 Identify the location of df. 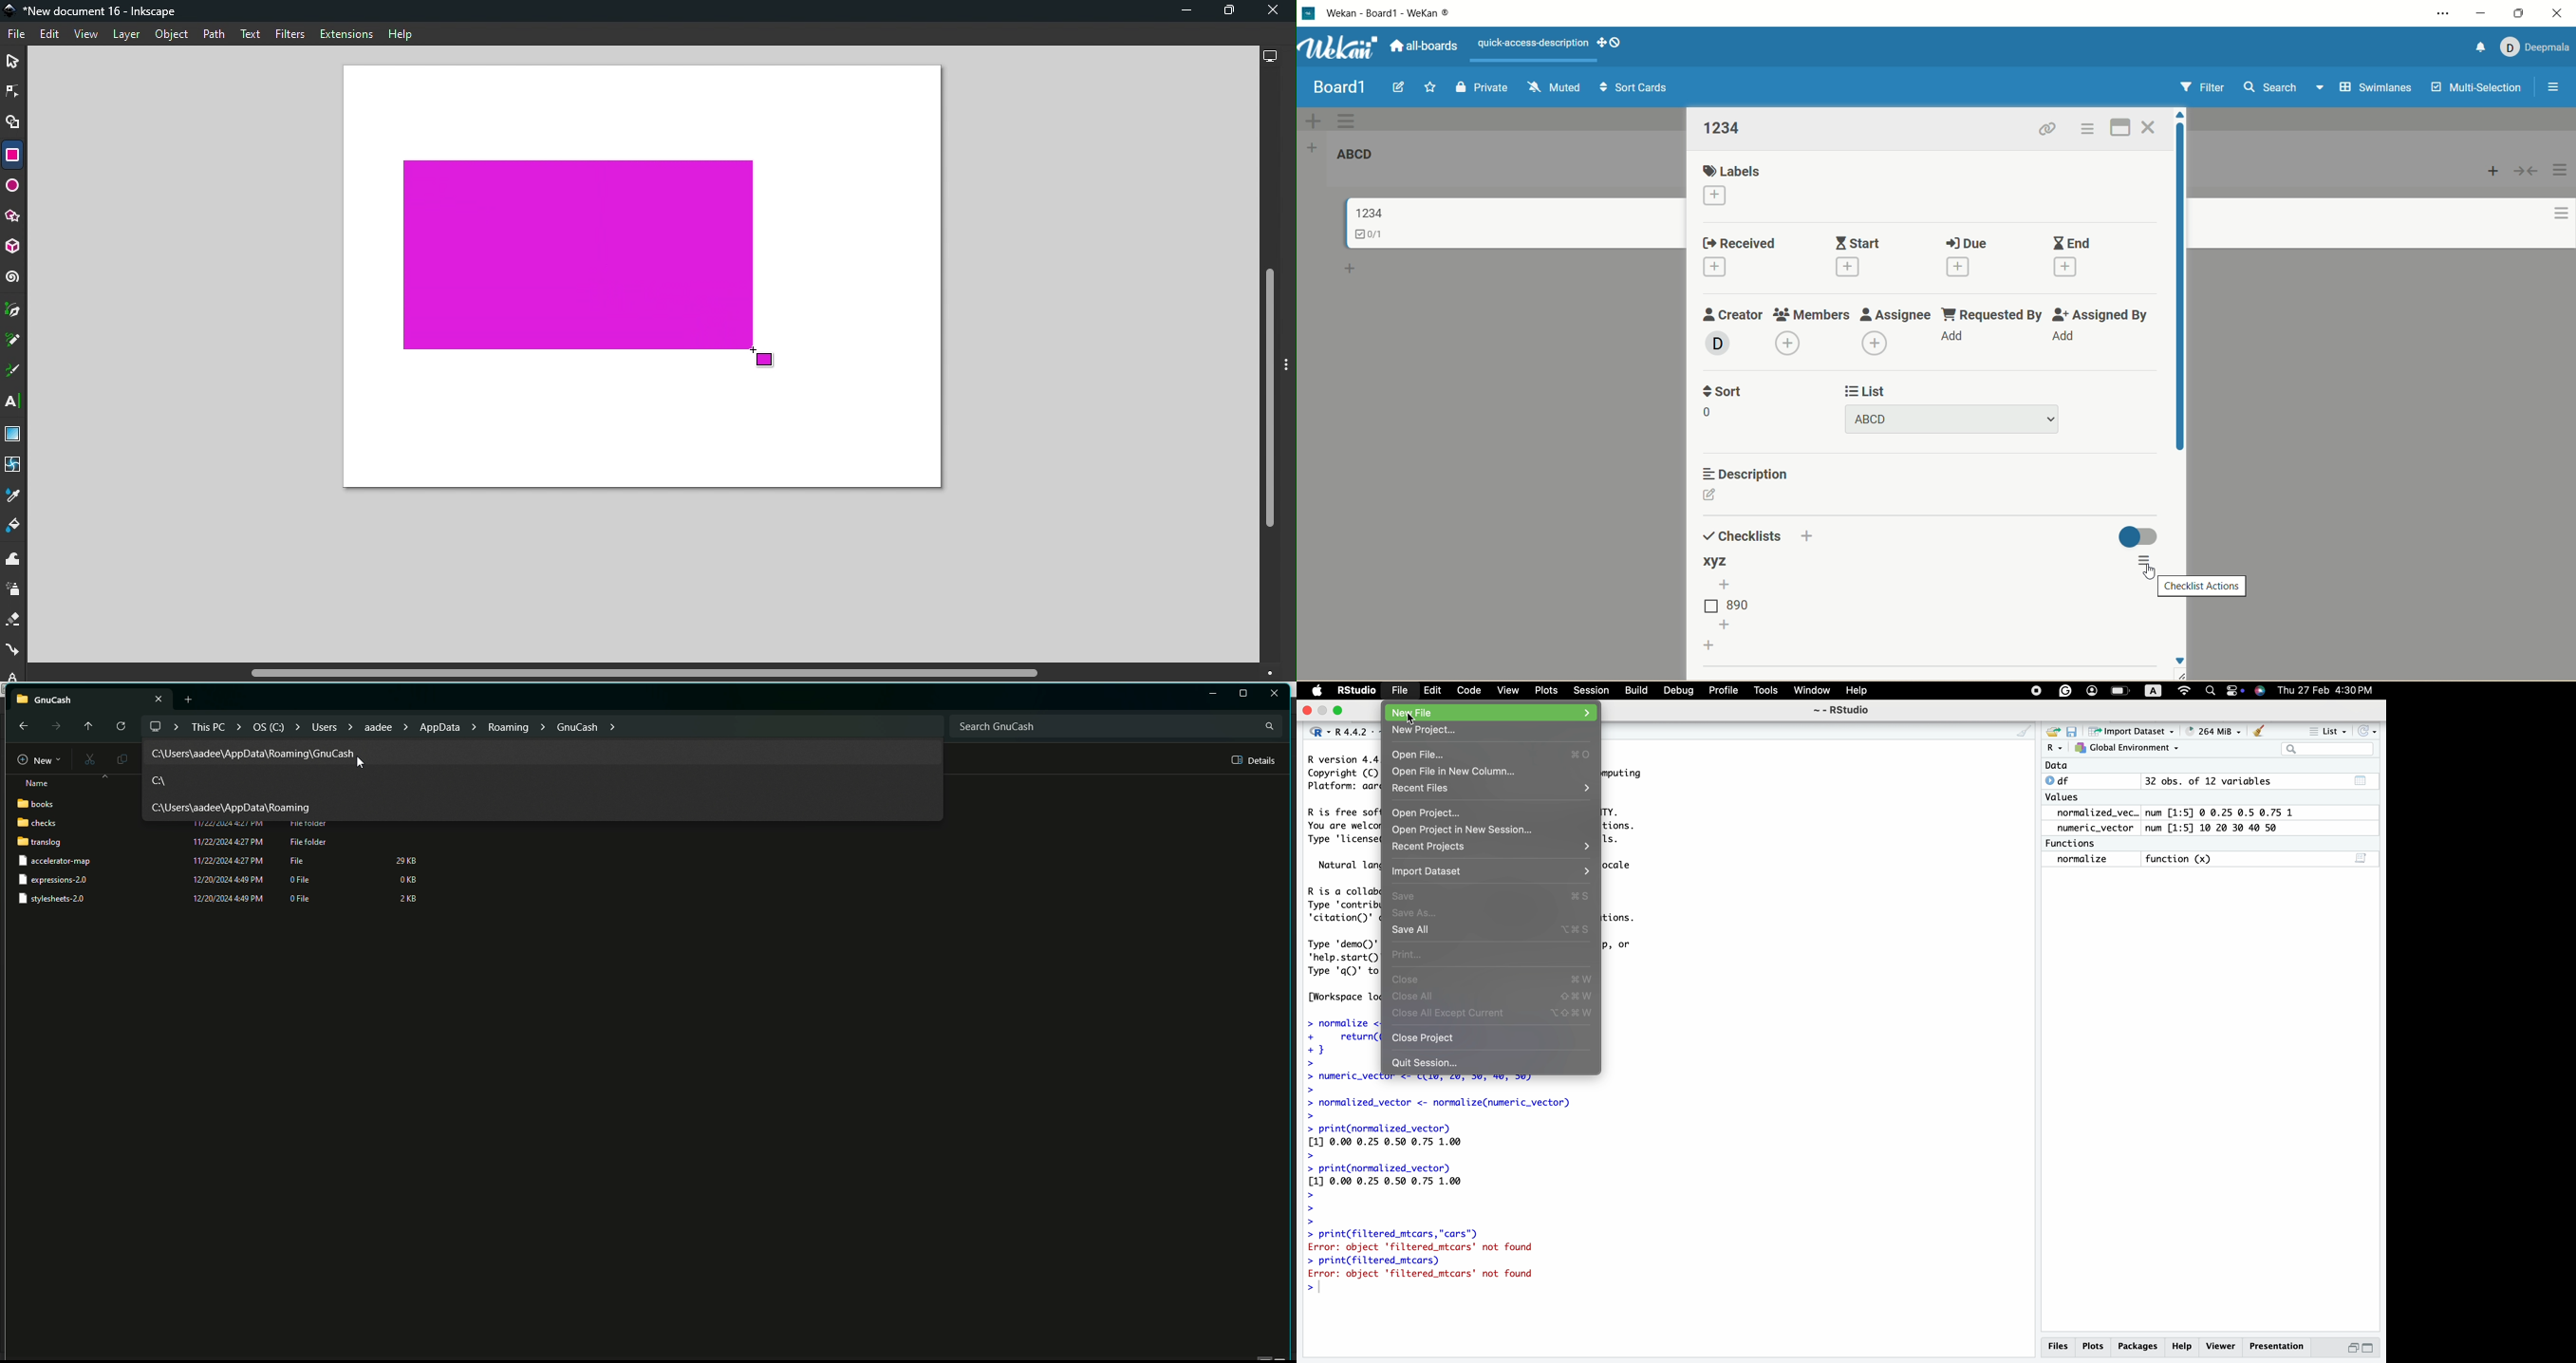
(2065, 781).